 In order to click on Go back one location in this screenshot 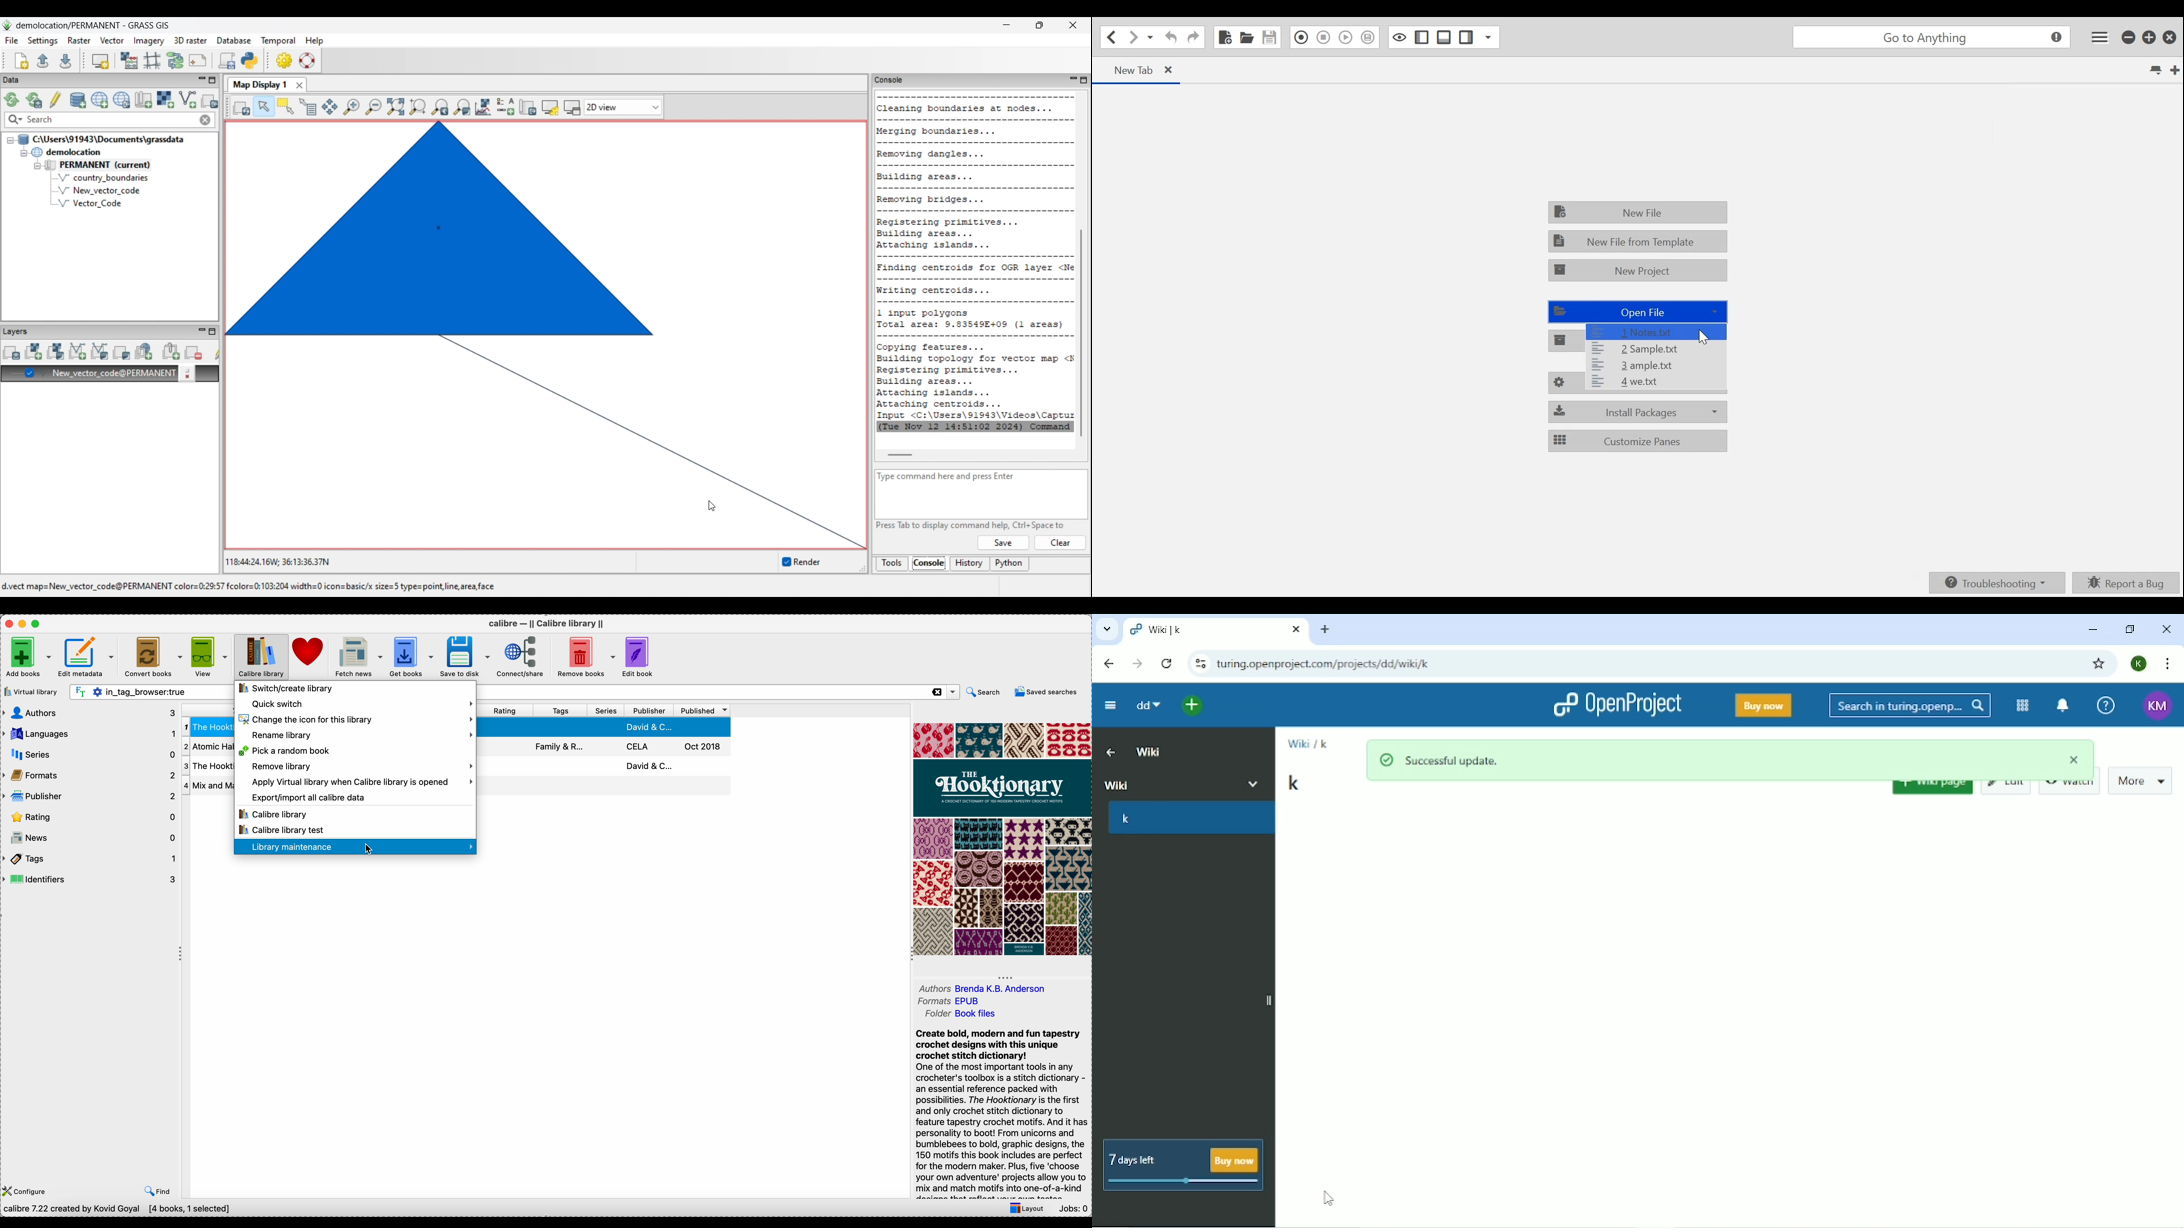, I will do `click(1108, 37)`.